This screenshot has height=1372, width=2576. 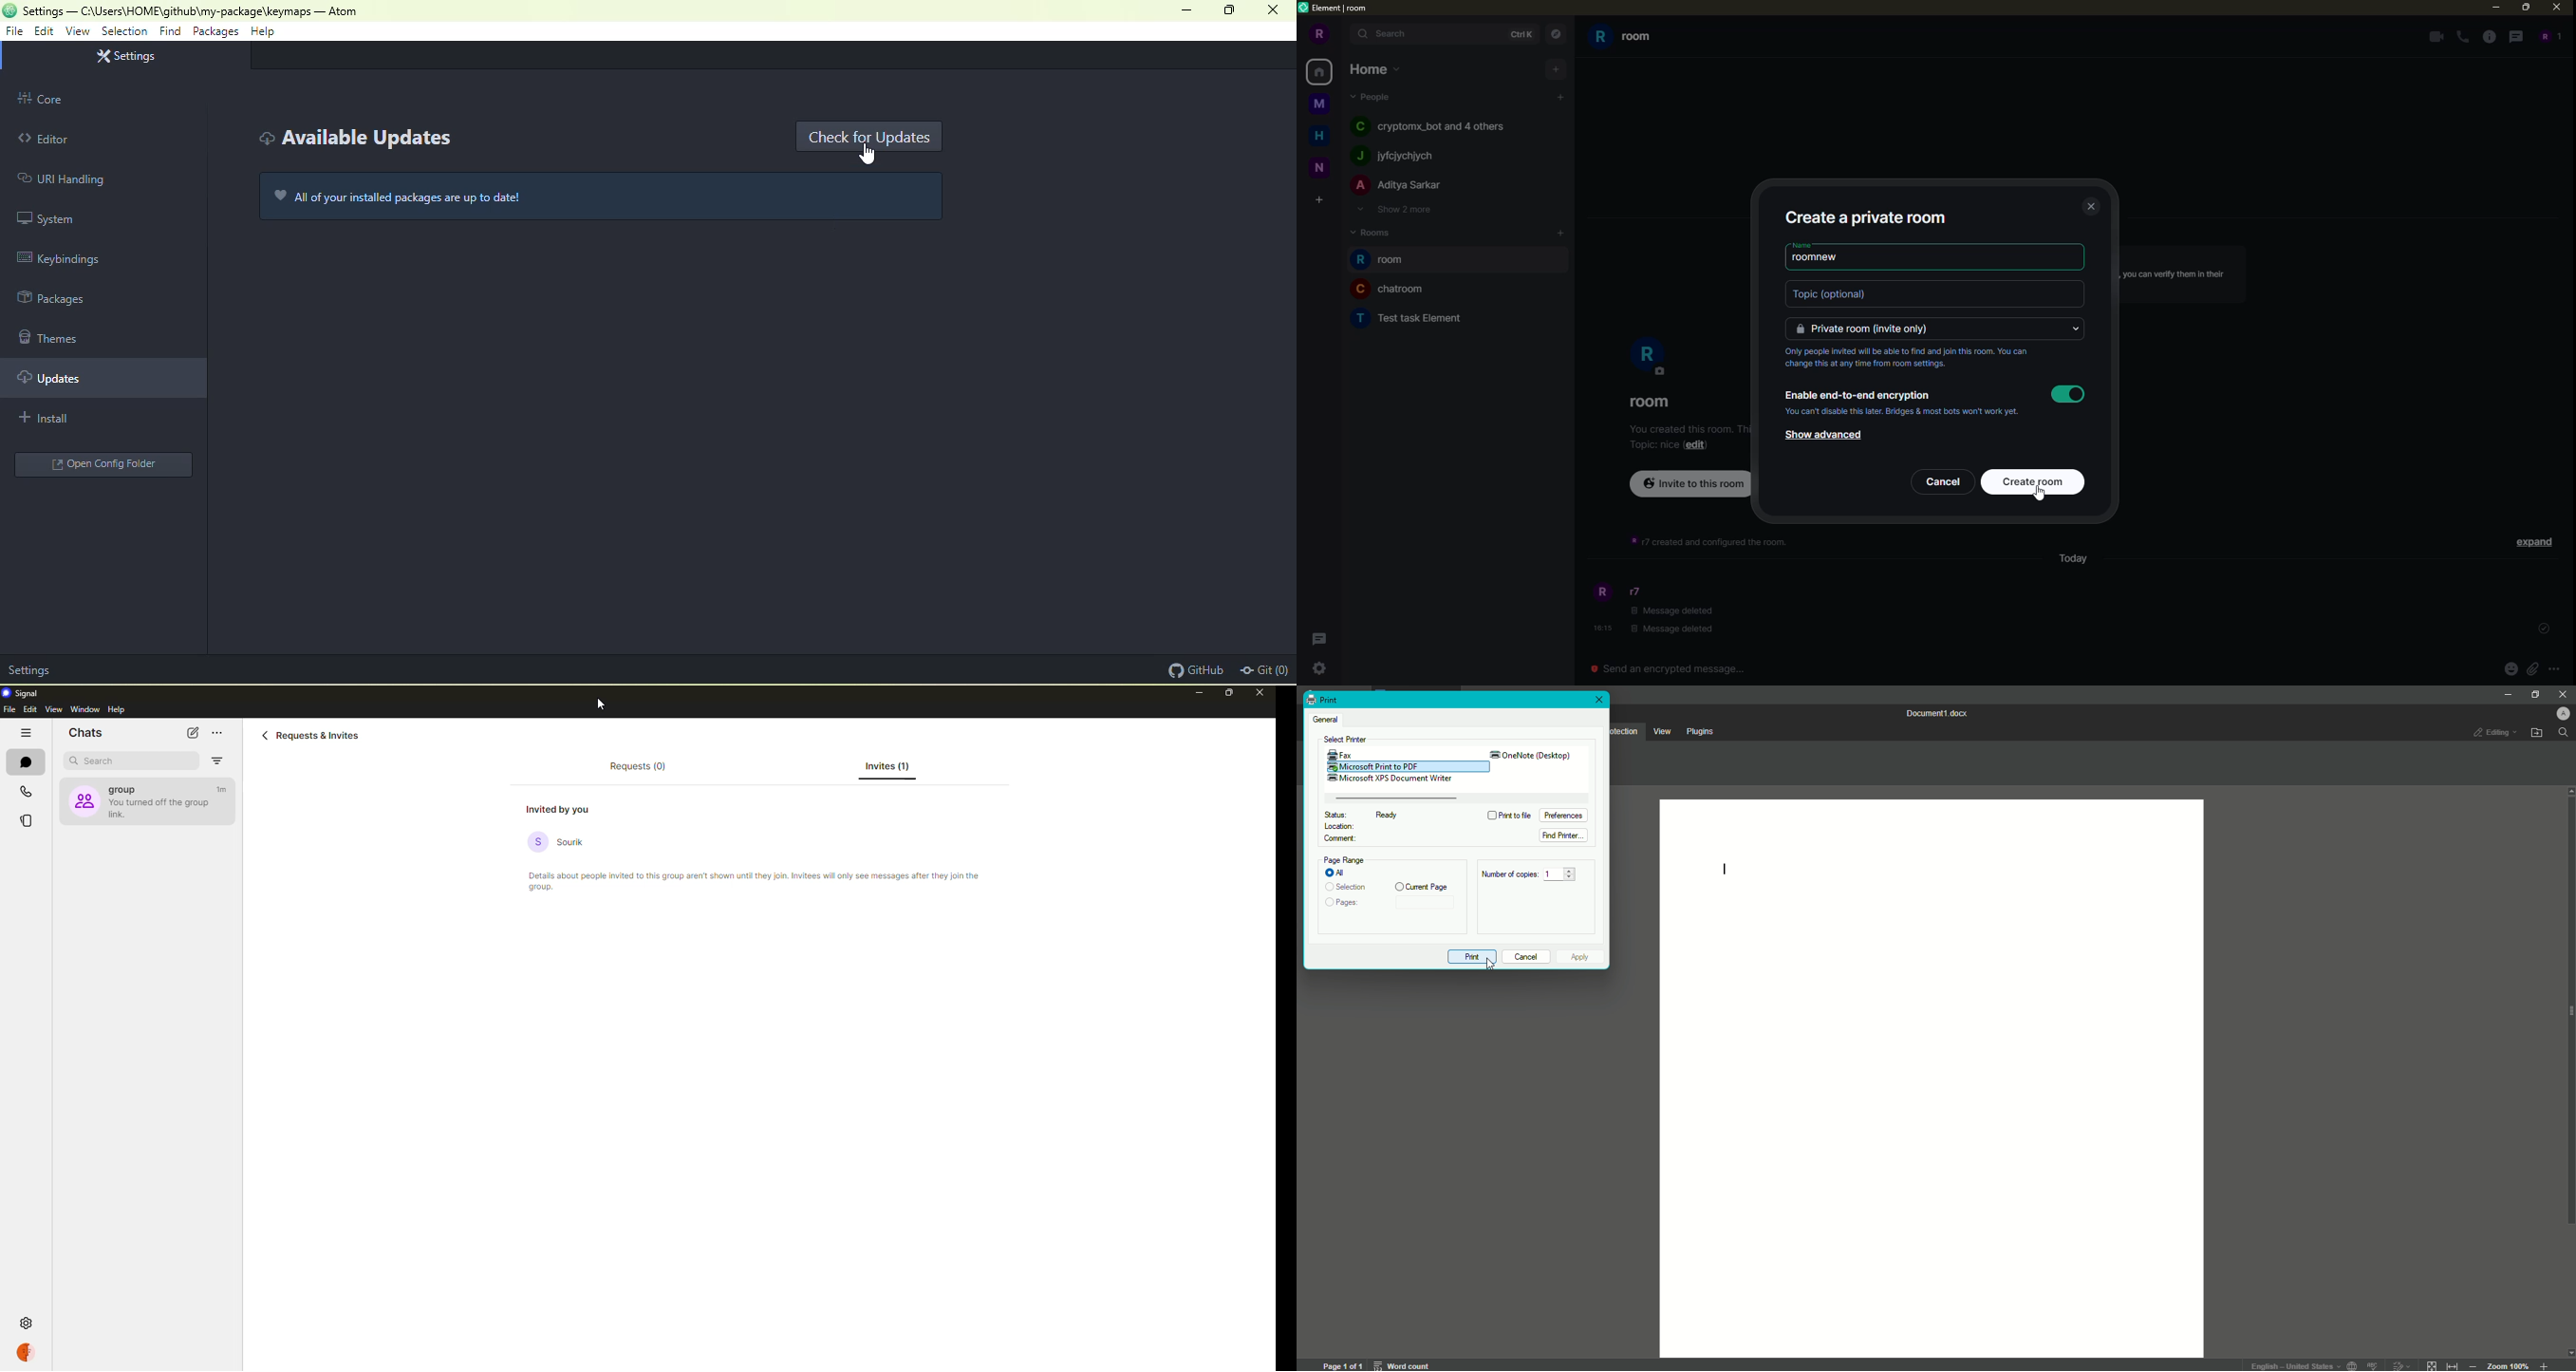 I want to click on maximize, so click(x=1222, y=693).